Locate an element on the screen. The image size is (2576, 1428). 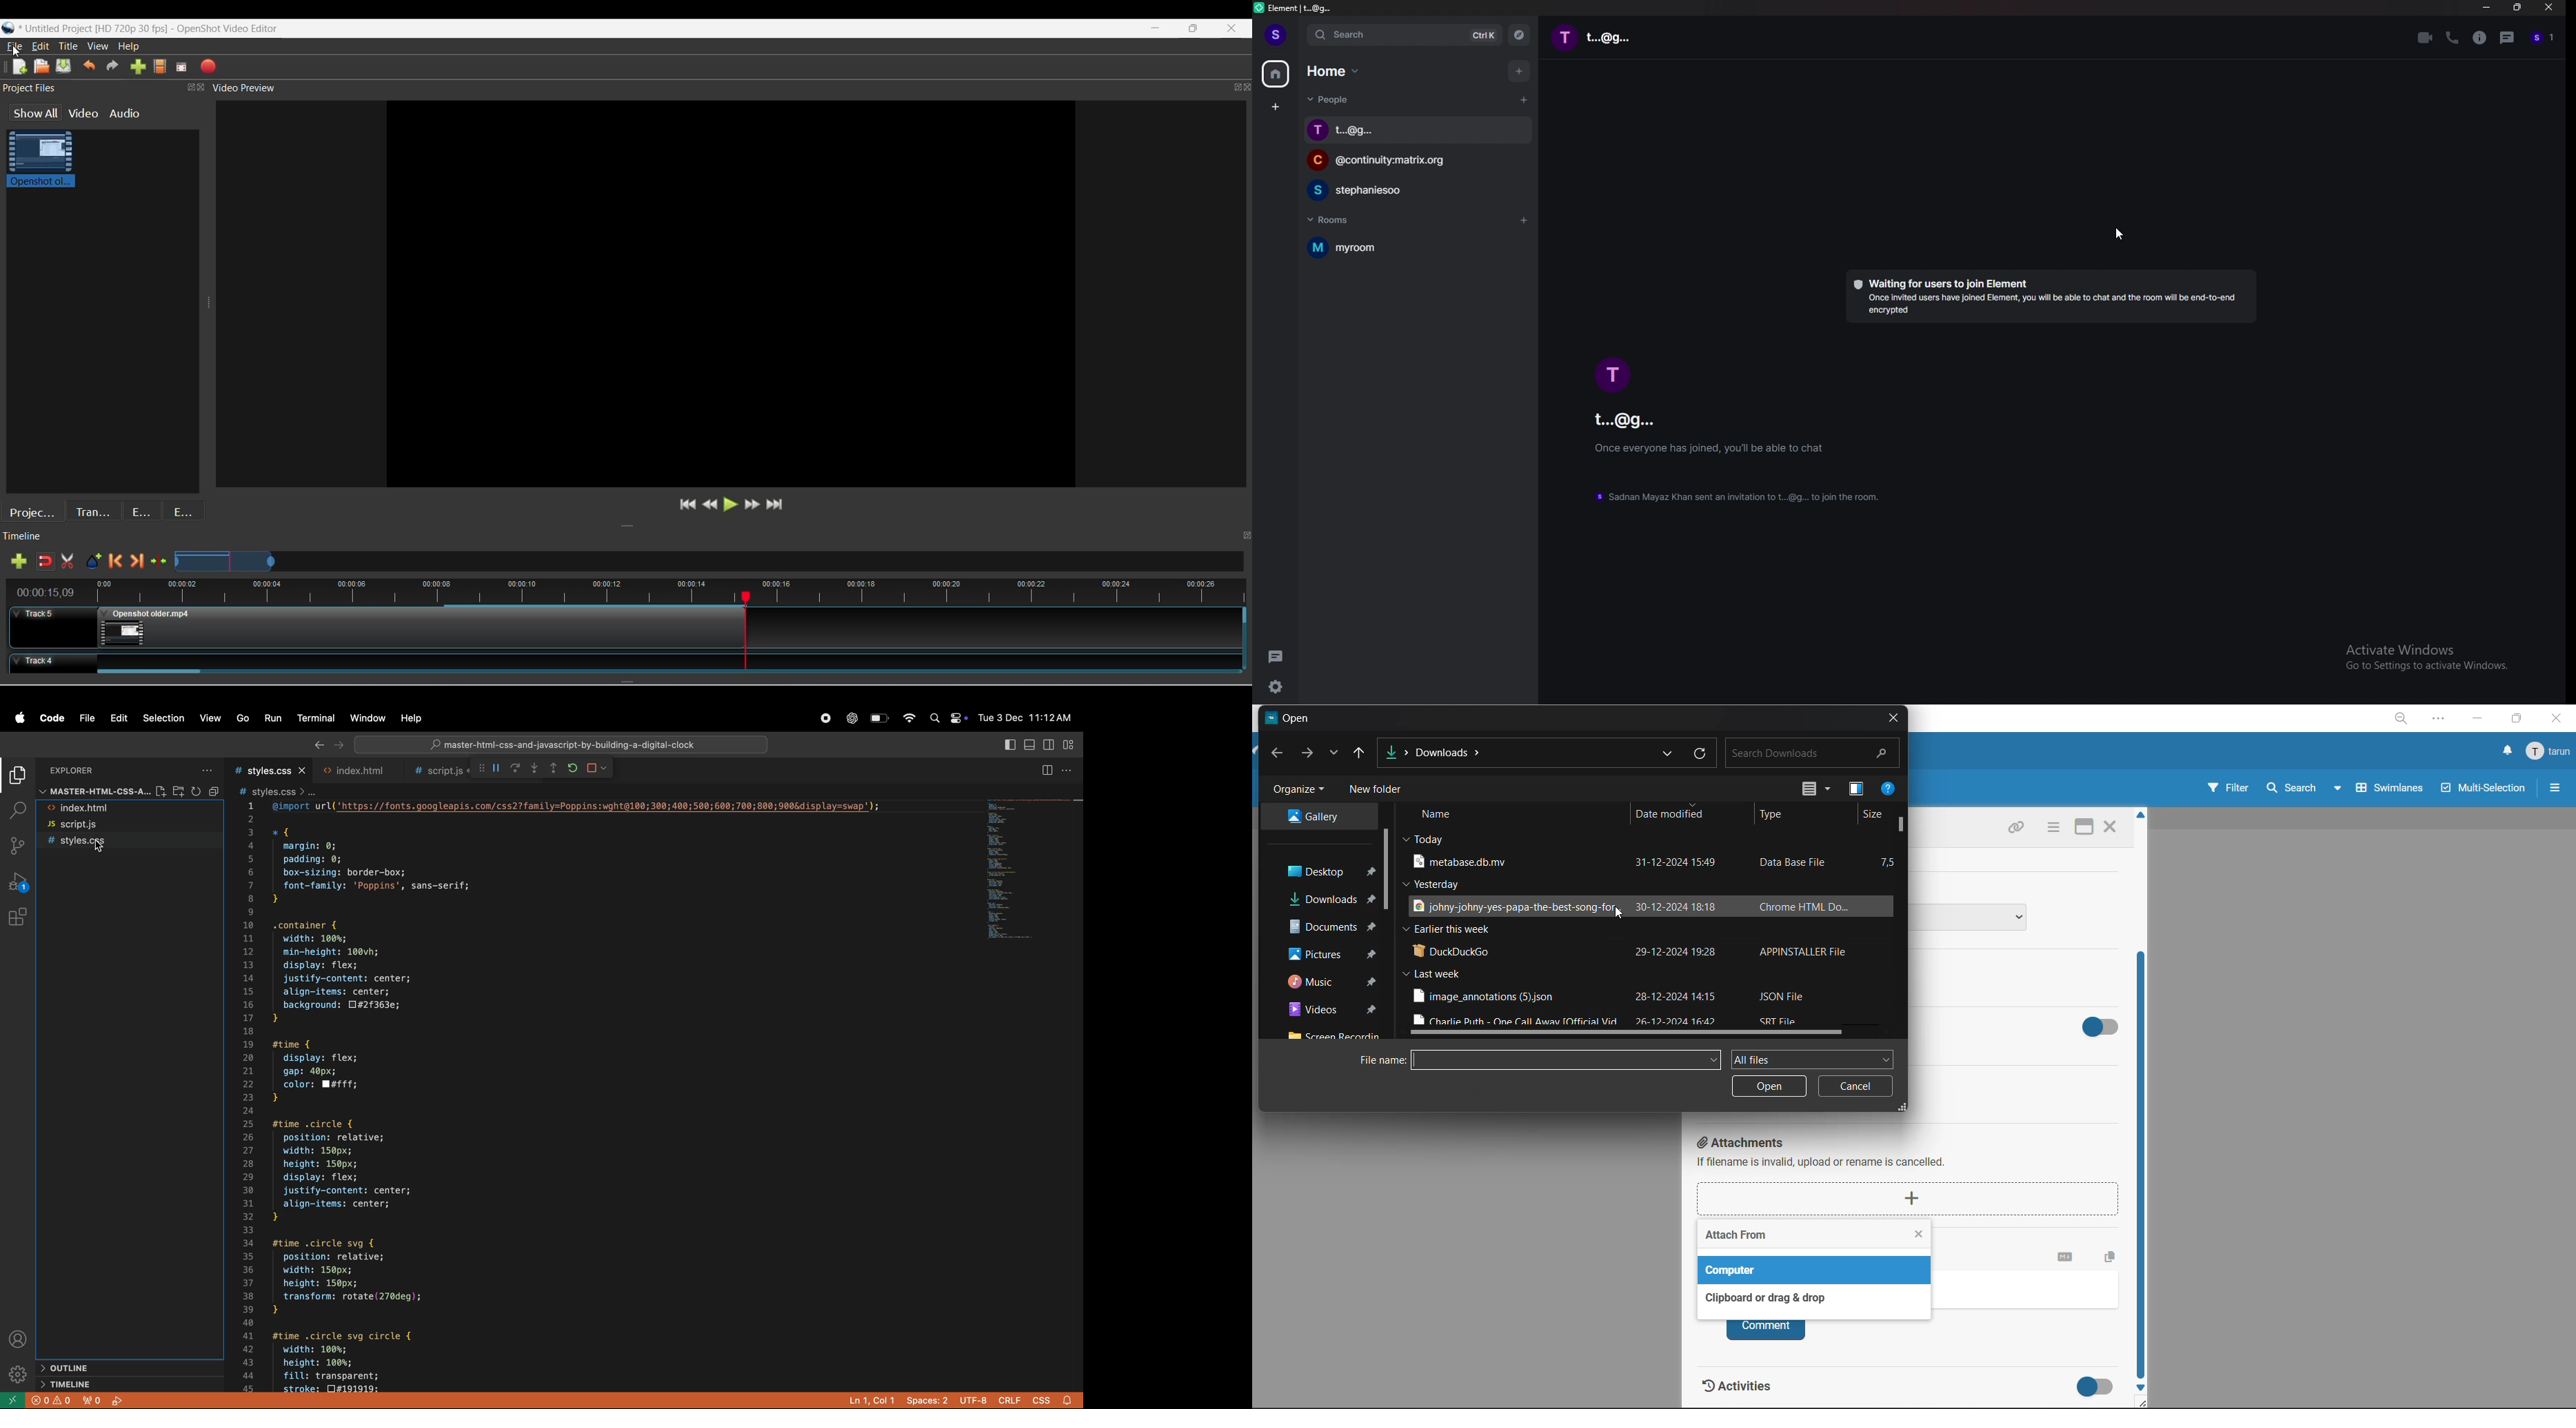
extinsions is located at coordinates (21, 923).